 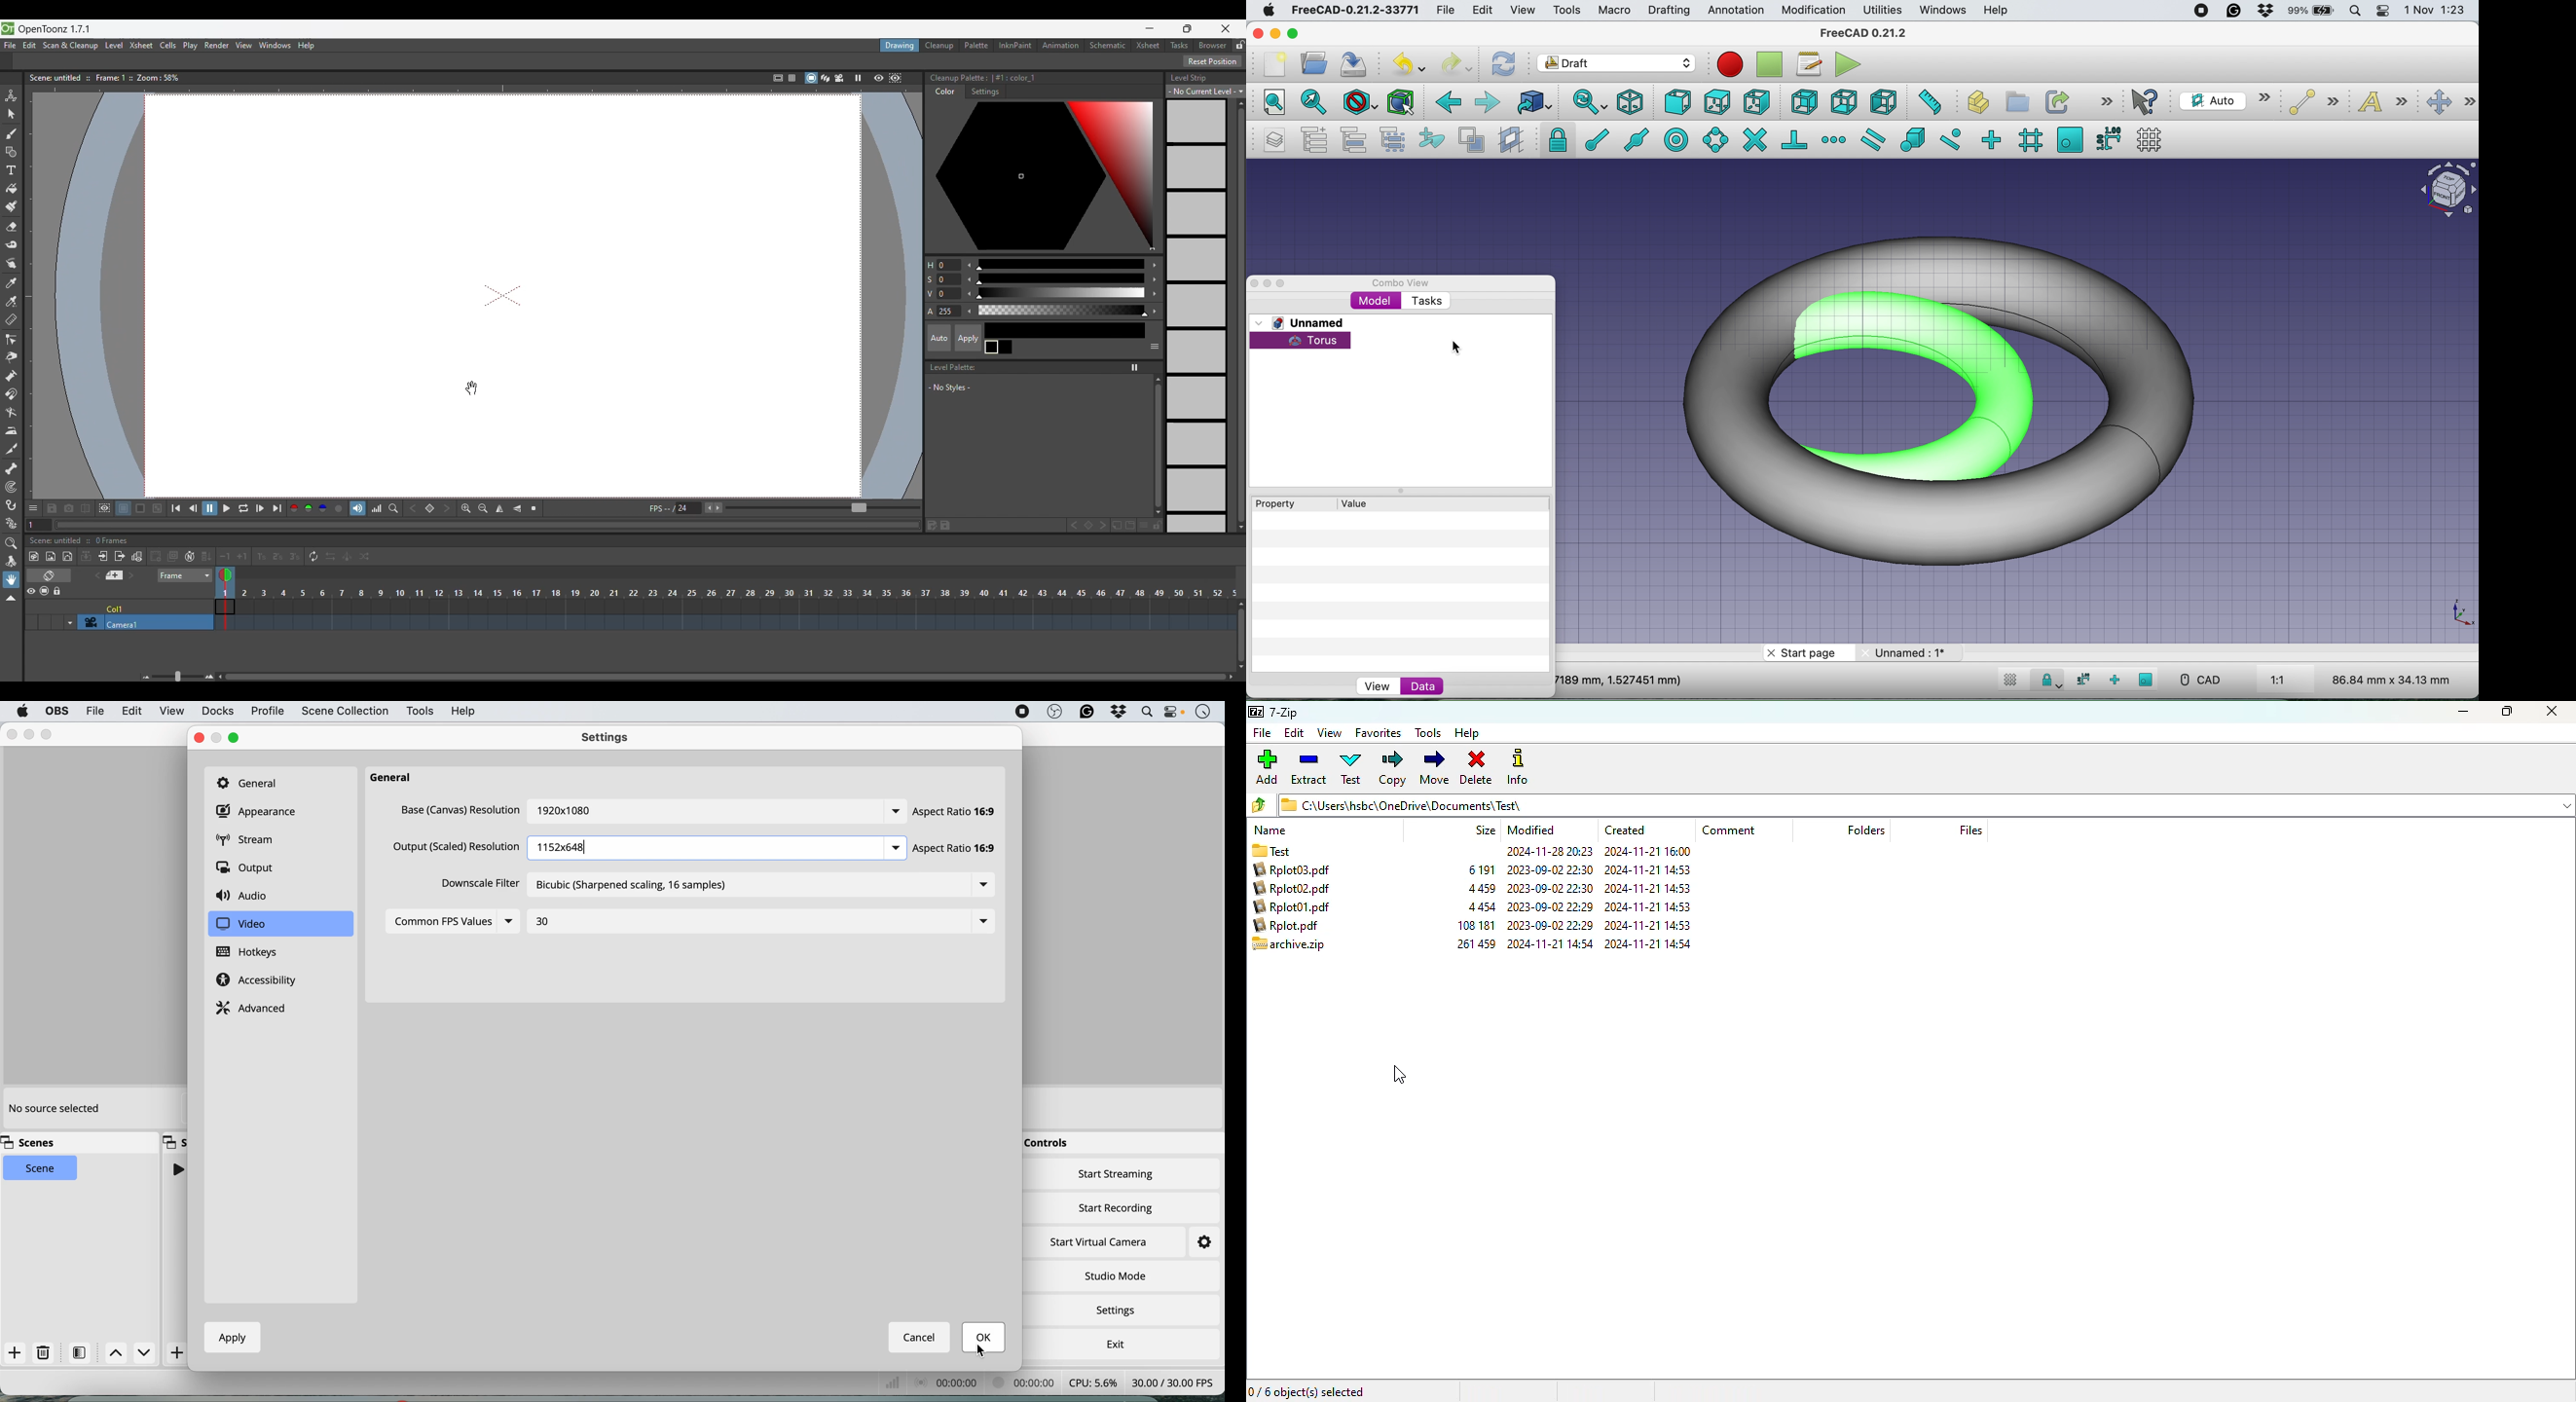 What do you see at coordinates (1448, 105) in the screenshot?
I see `backward` at bounding box center [1448, 105].